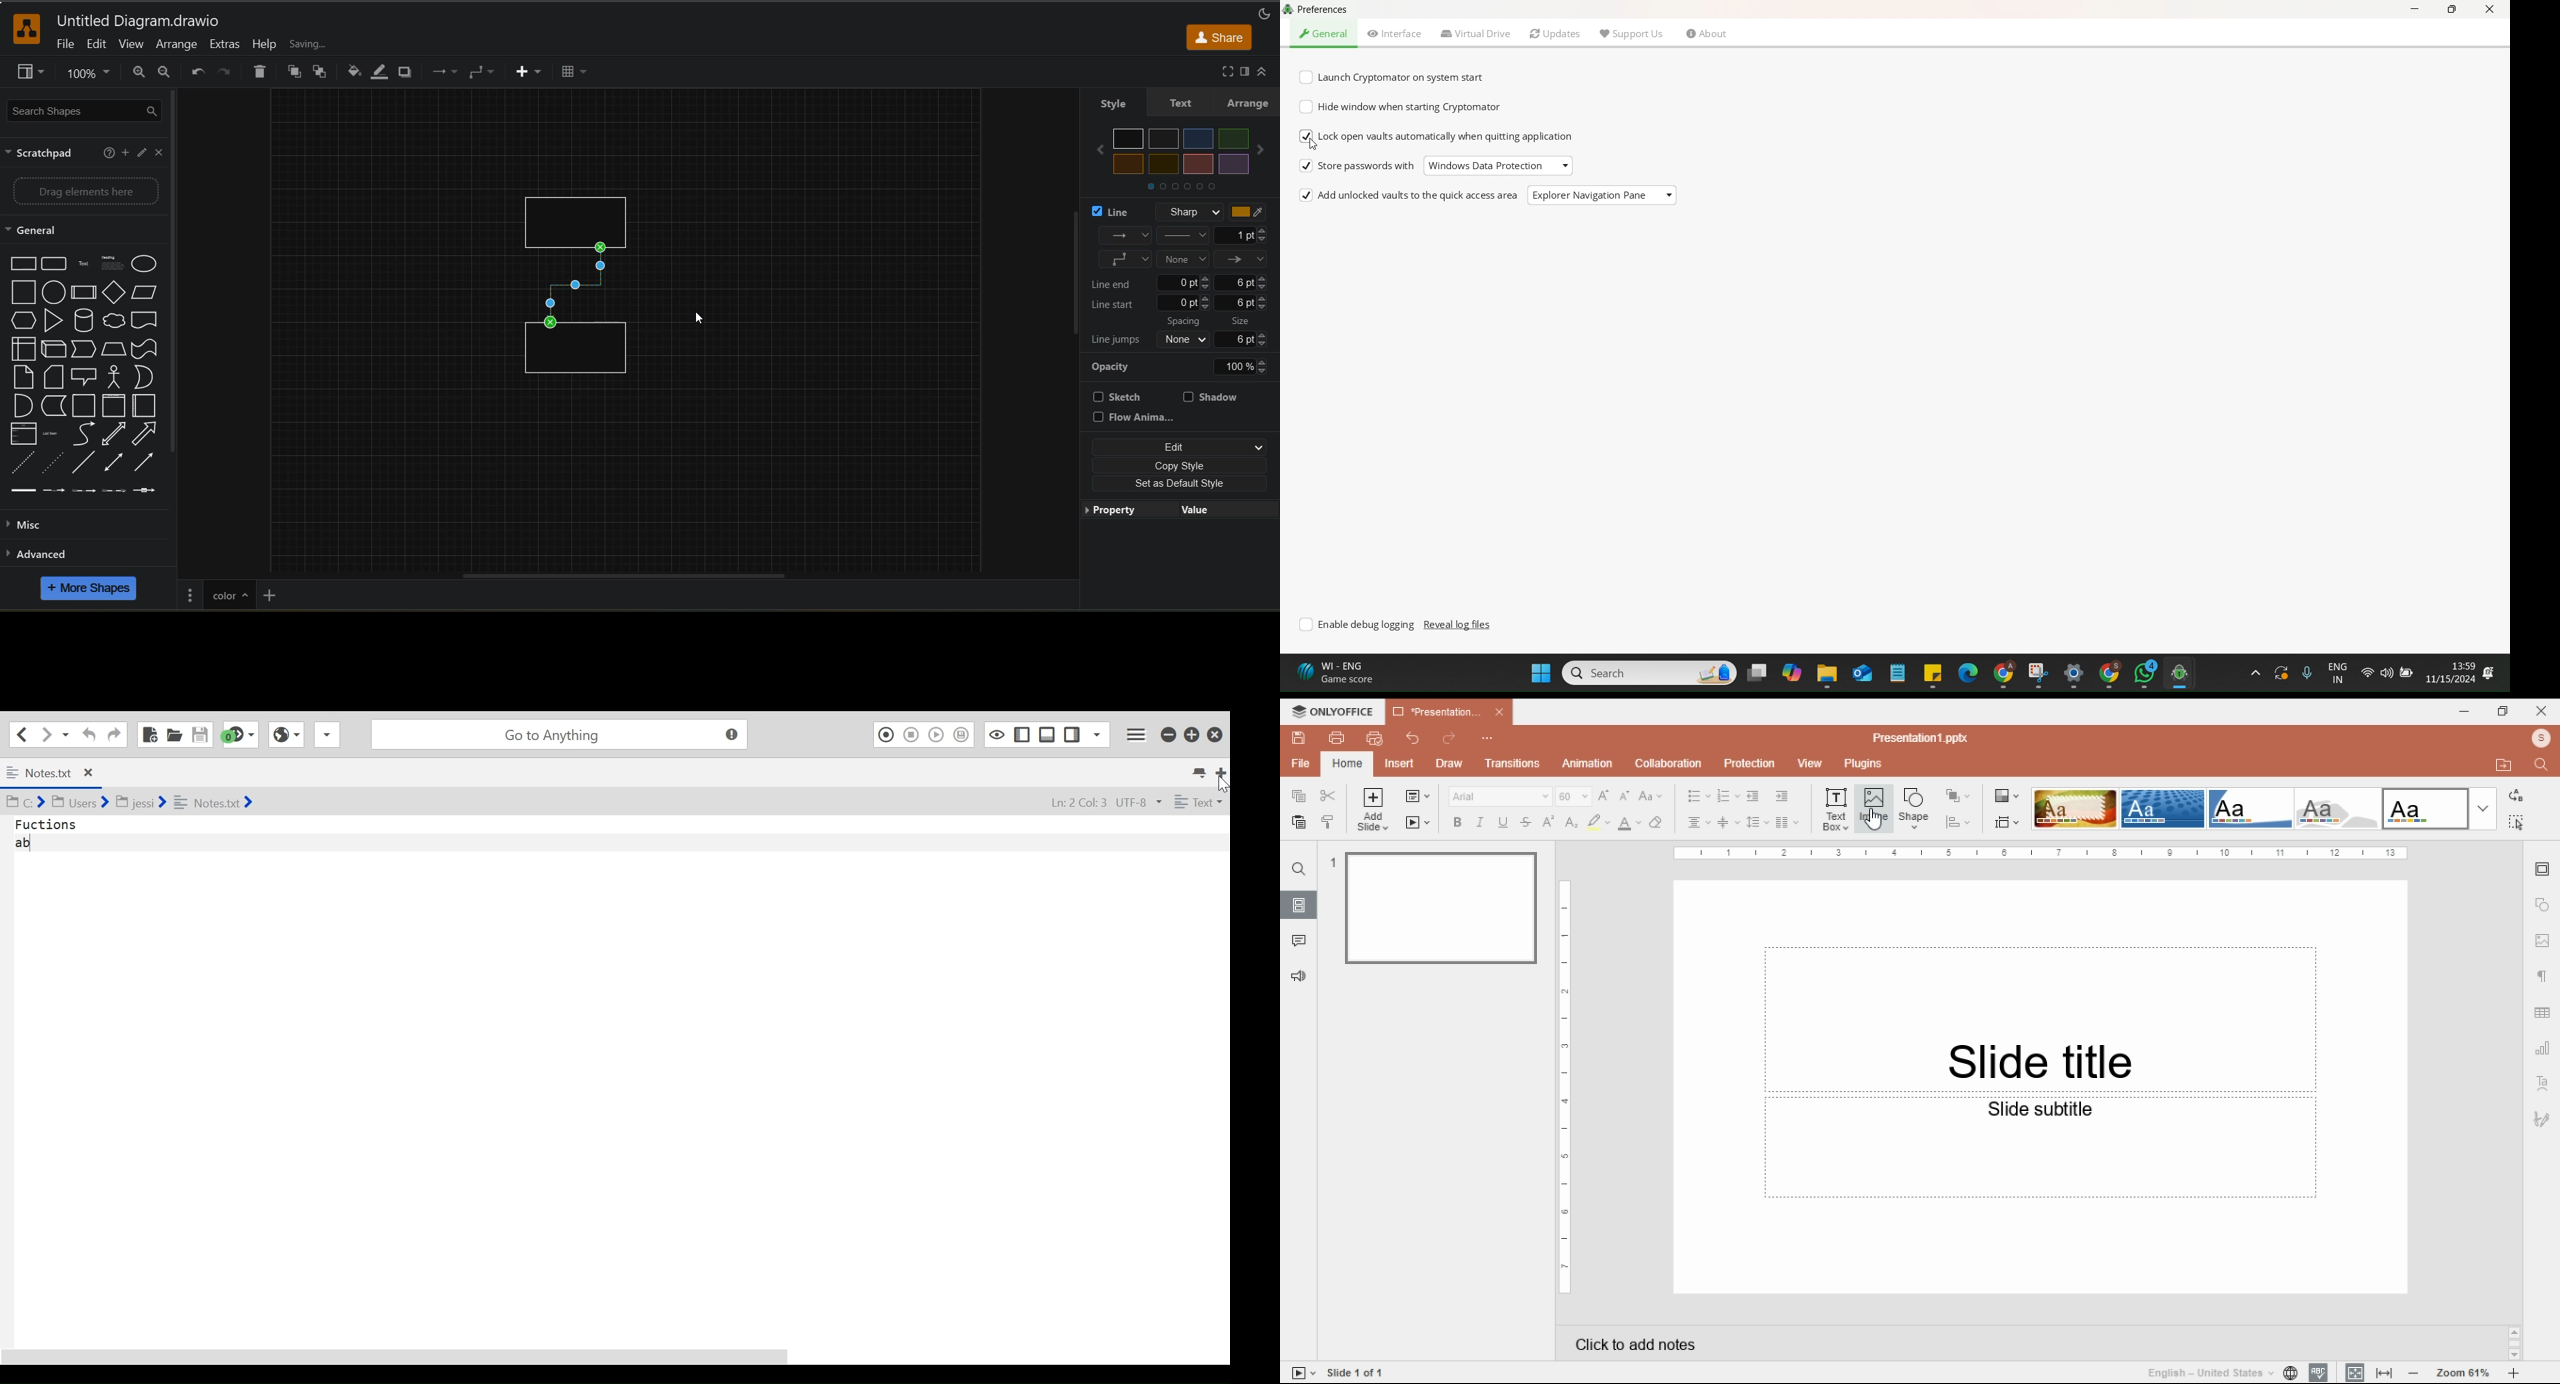 The width and height of the screenshot is (2576, 1400). Describe the element at coordinates (2012, 1339) in the screenshot. I see `click to add notes` at that location.